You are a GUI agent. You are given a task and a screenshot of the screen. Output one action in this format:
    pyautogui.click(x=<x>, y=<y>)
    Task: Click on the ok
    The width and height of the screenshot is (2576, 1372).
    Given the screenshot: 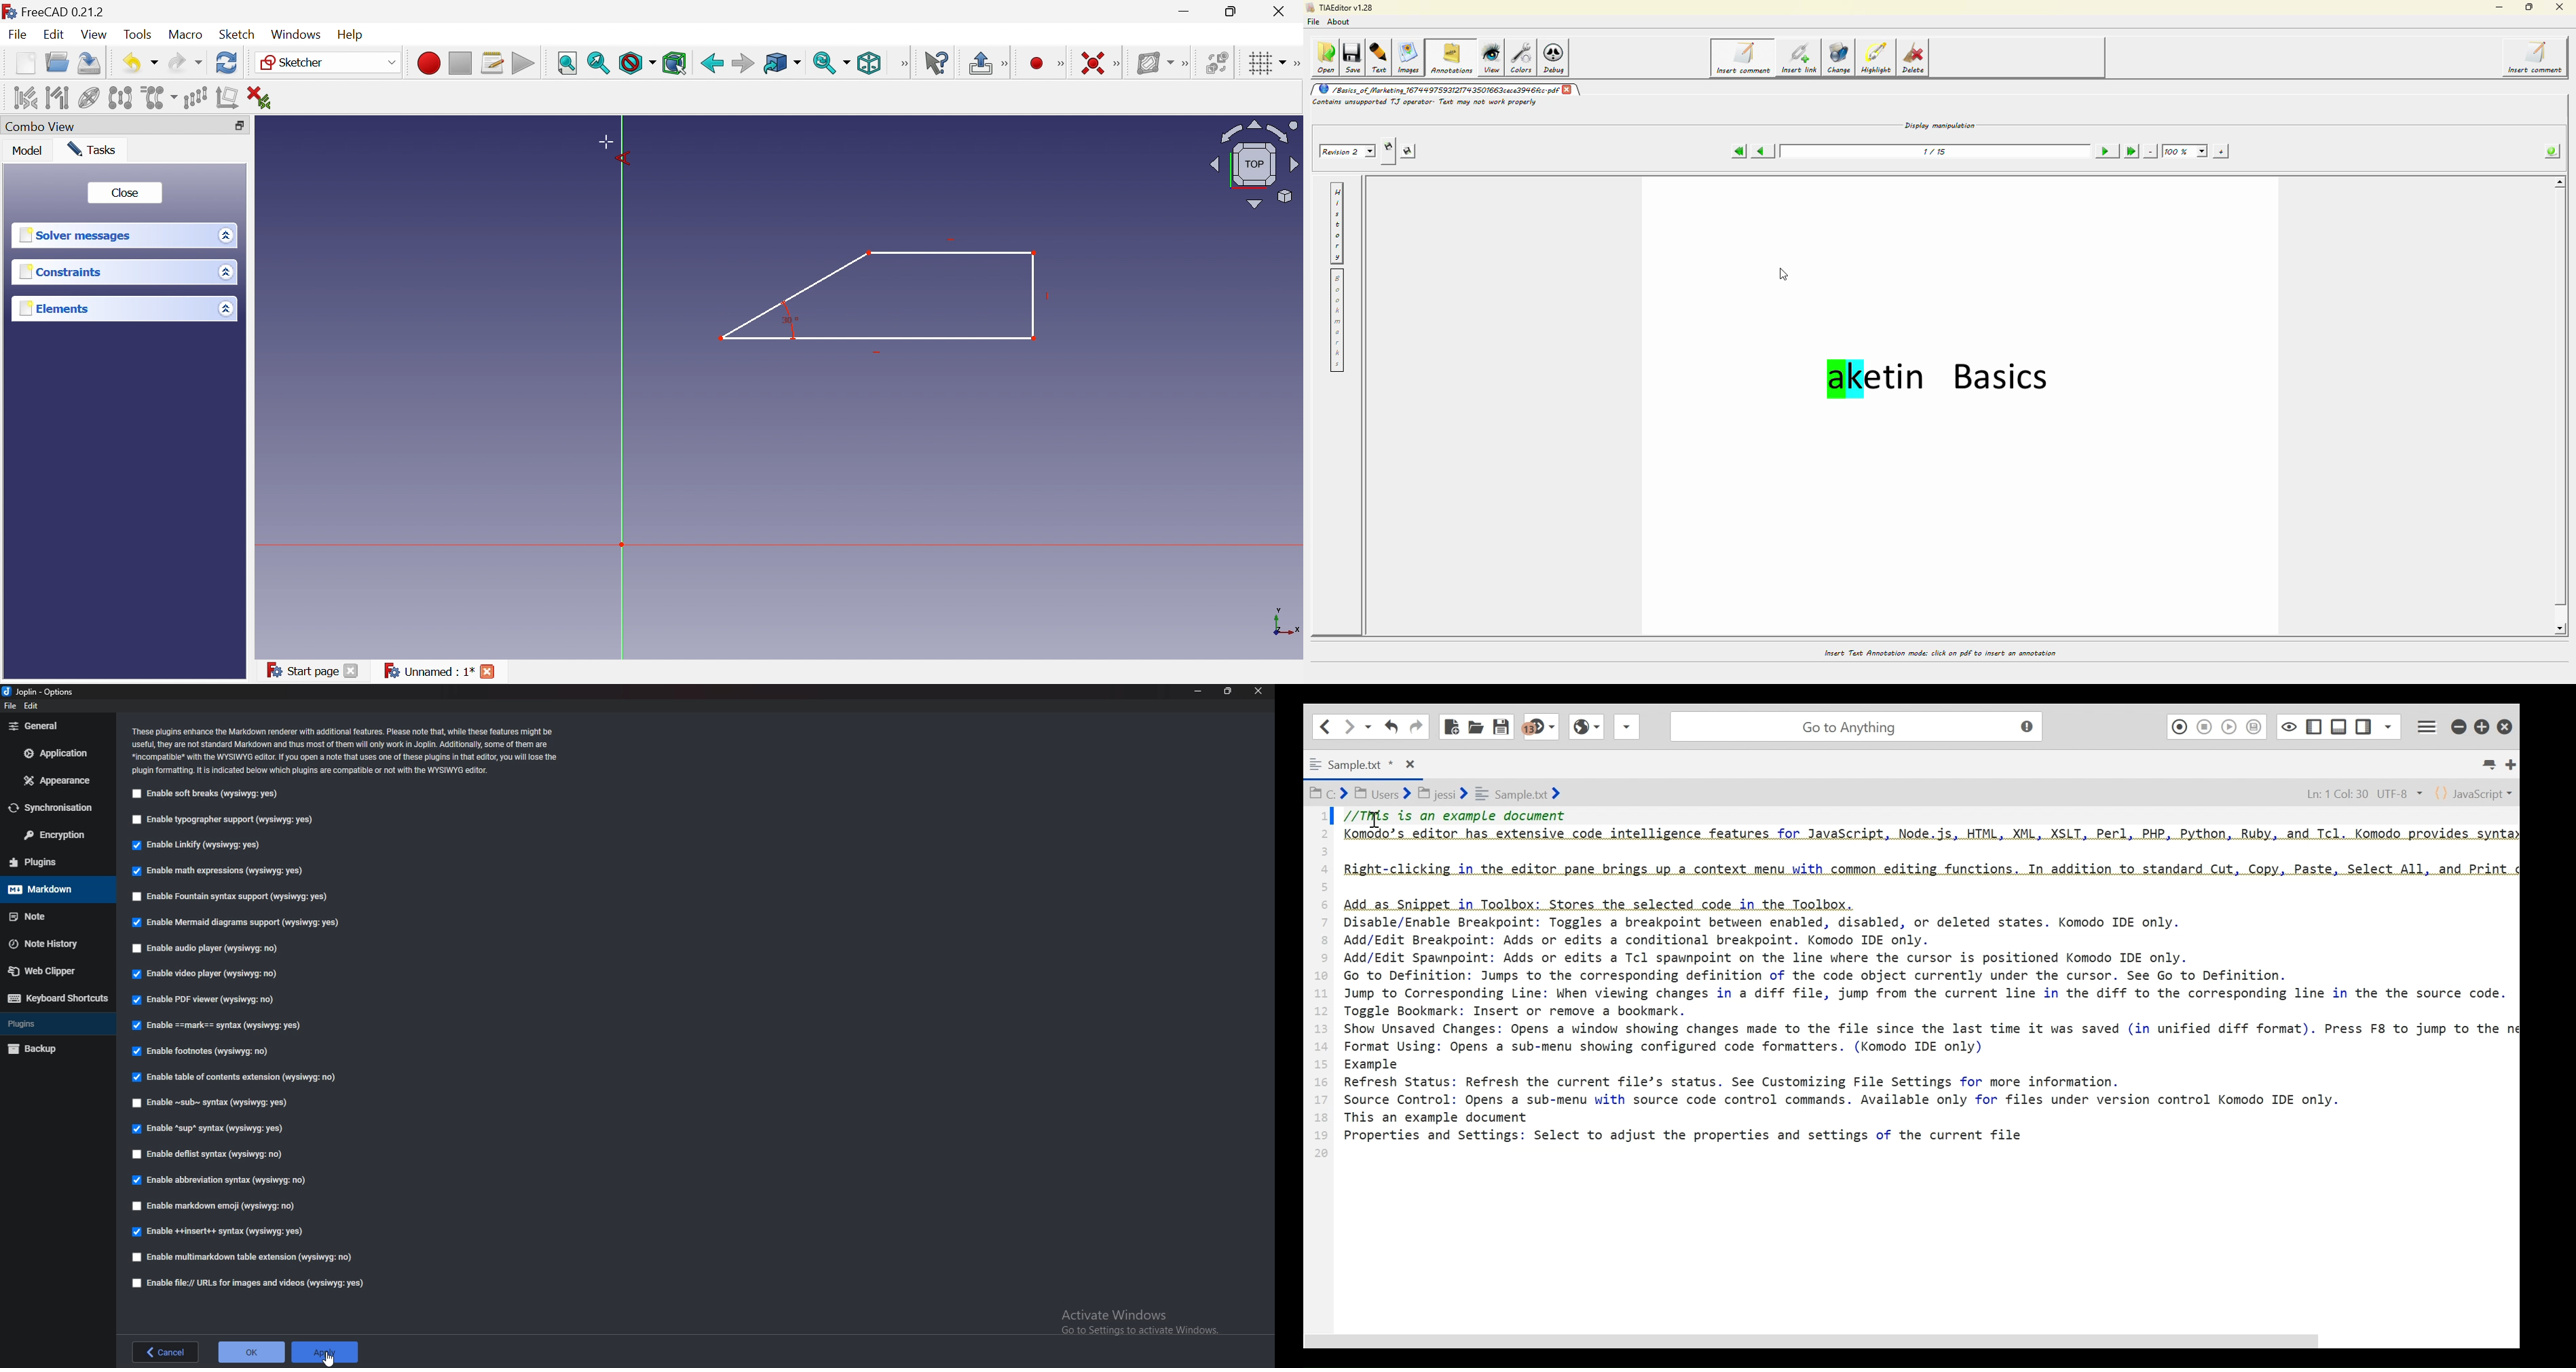 What is the action you would take?
    pyautogui.click(x=250, y=1351)
    